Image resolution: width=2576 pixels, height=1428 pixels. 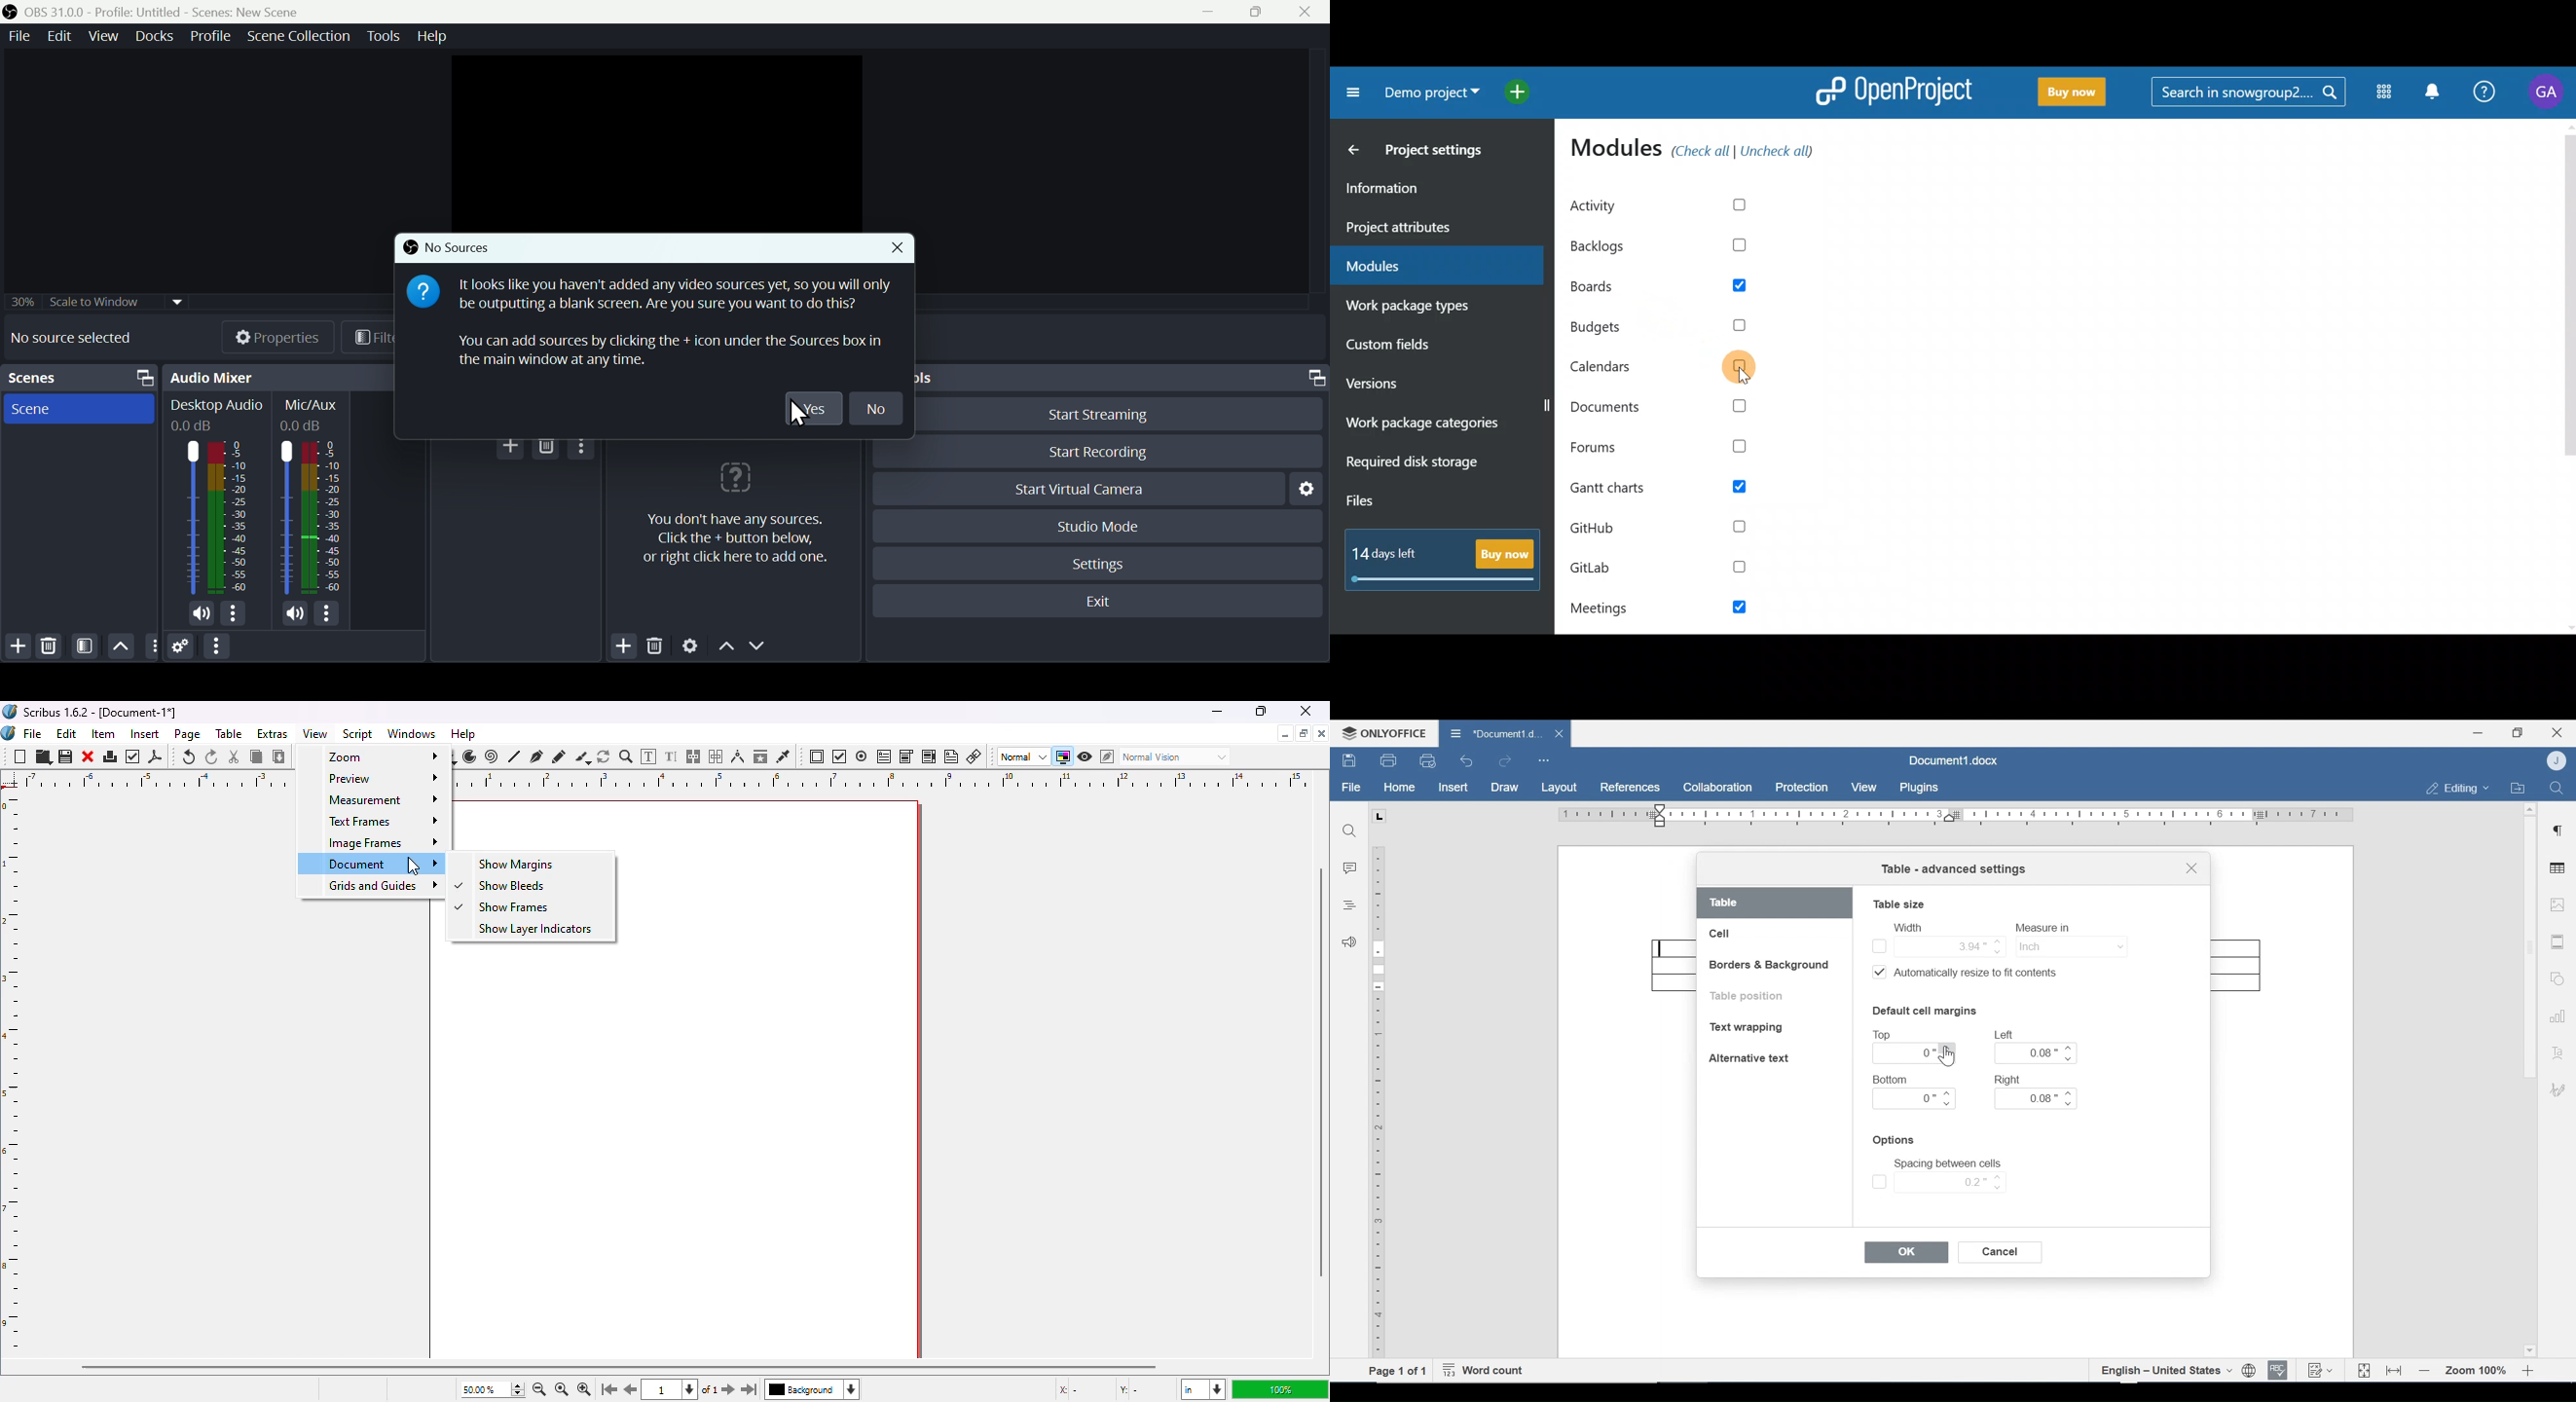 What do you see at coordinates (511, 447) in the screenshot?
I see `Add` at bounding box center [511, 447].